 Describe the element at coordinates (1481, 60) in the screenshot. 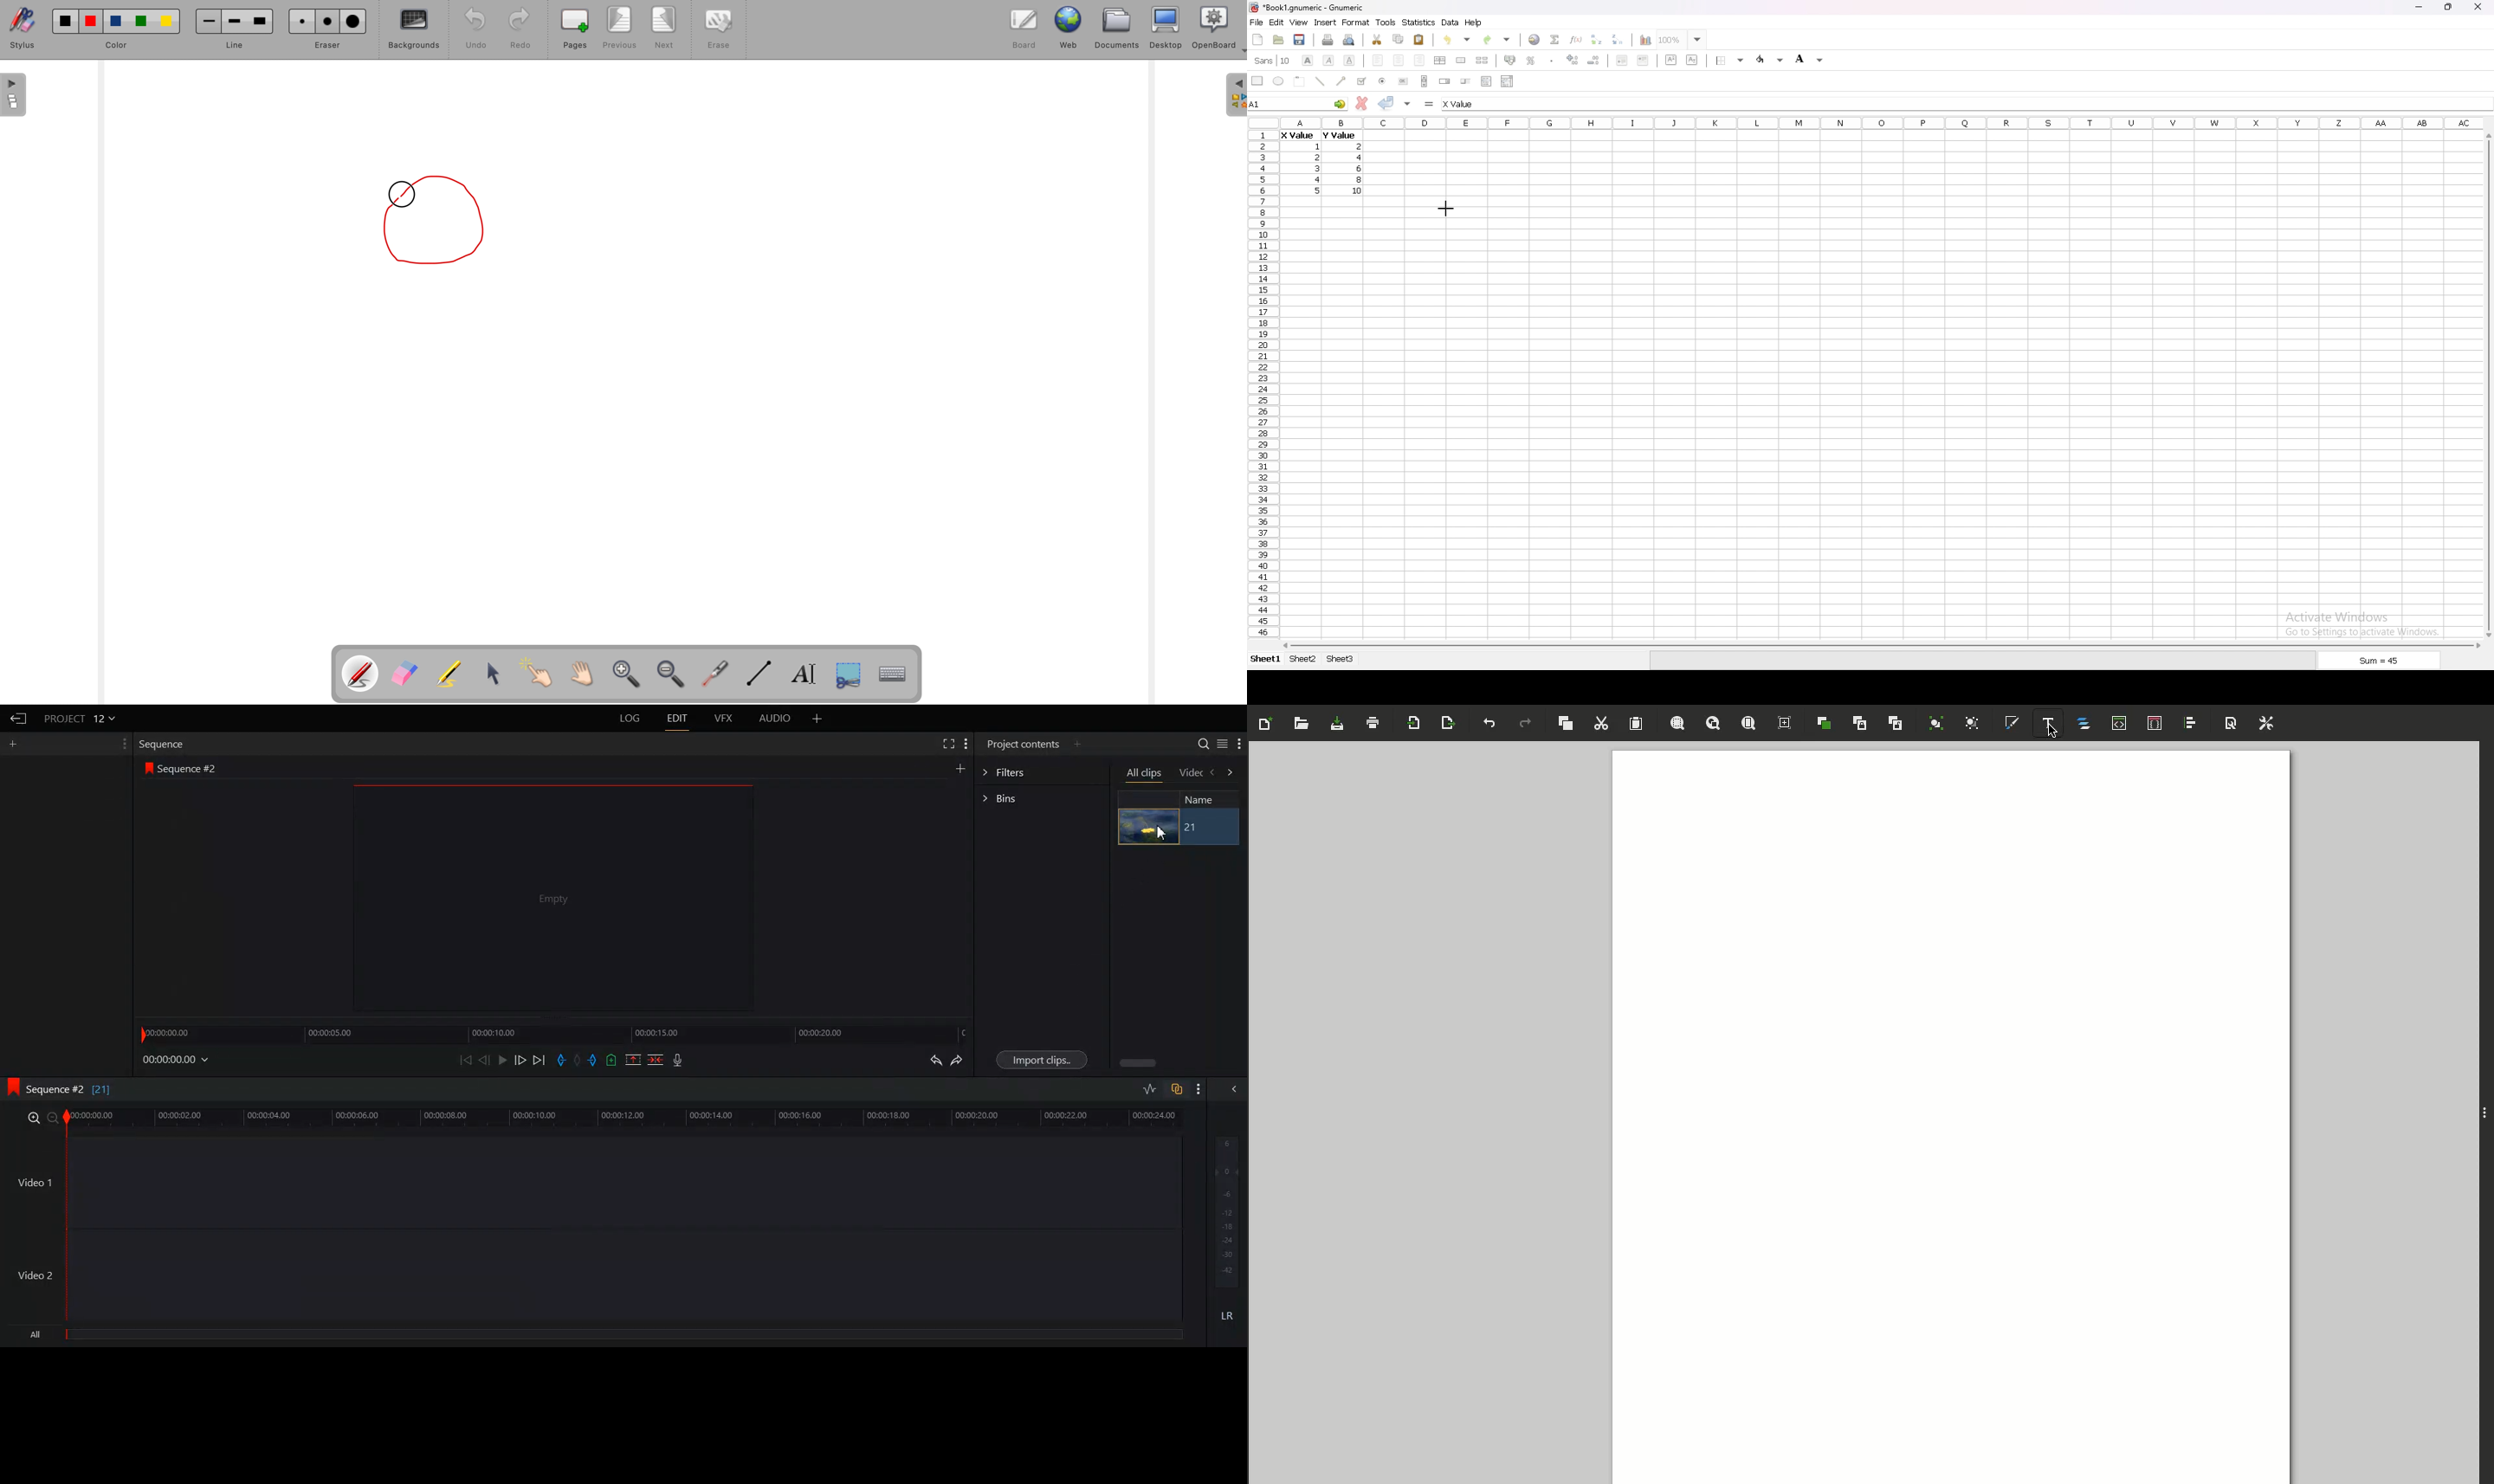

I see `split merged cells` at that location.